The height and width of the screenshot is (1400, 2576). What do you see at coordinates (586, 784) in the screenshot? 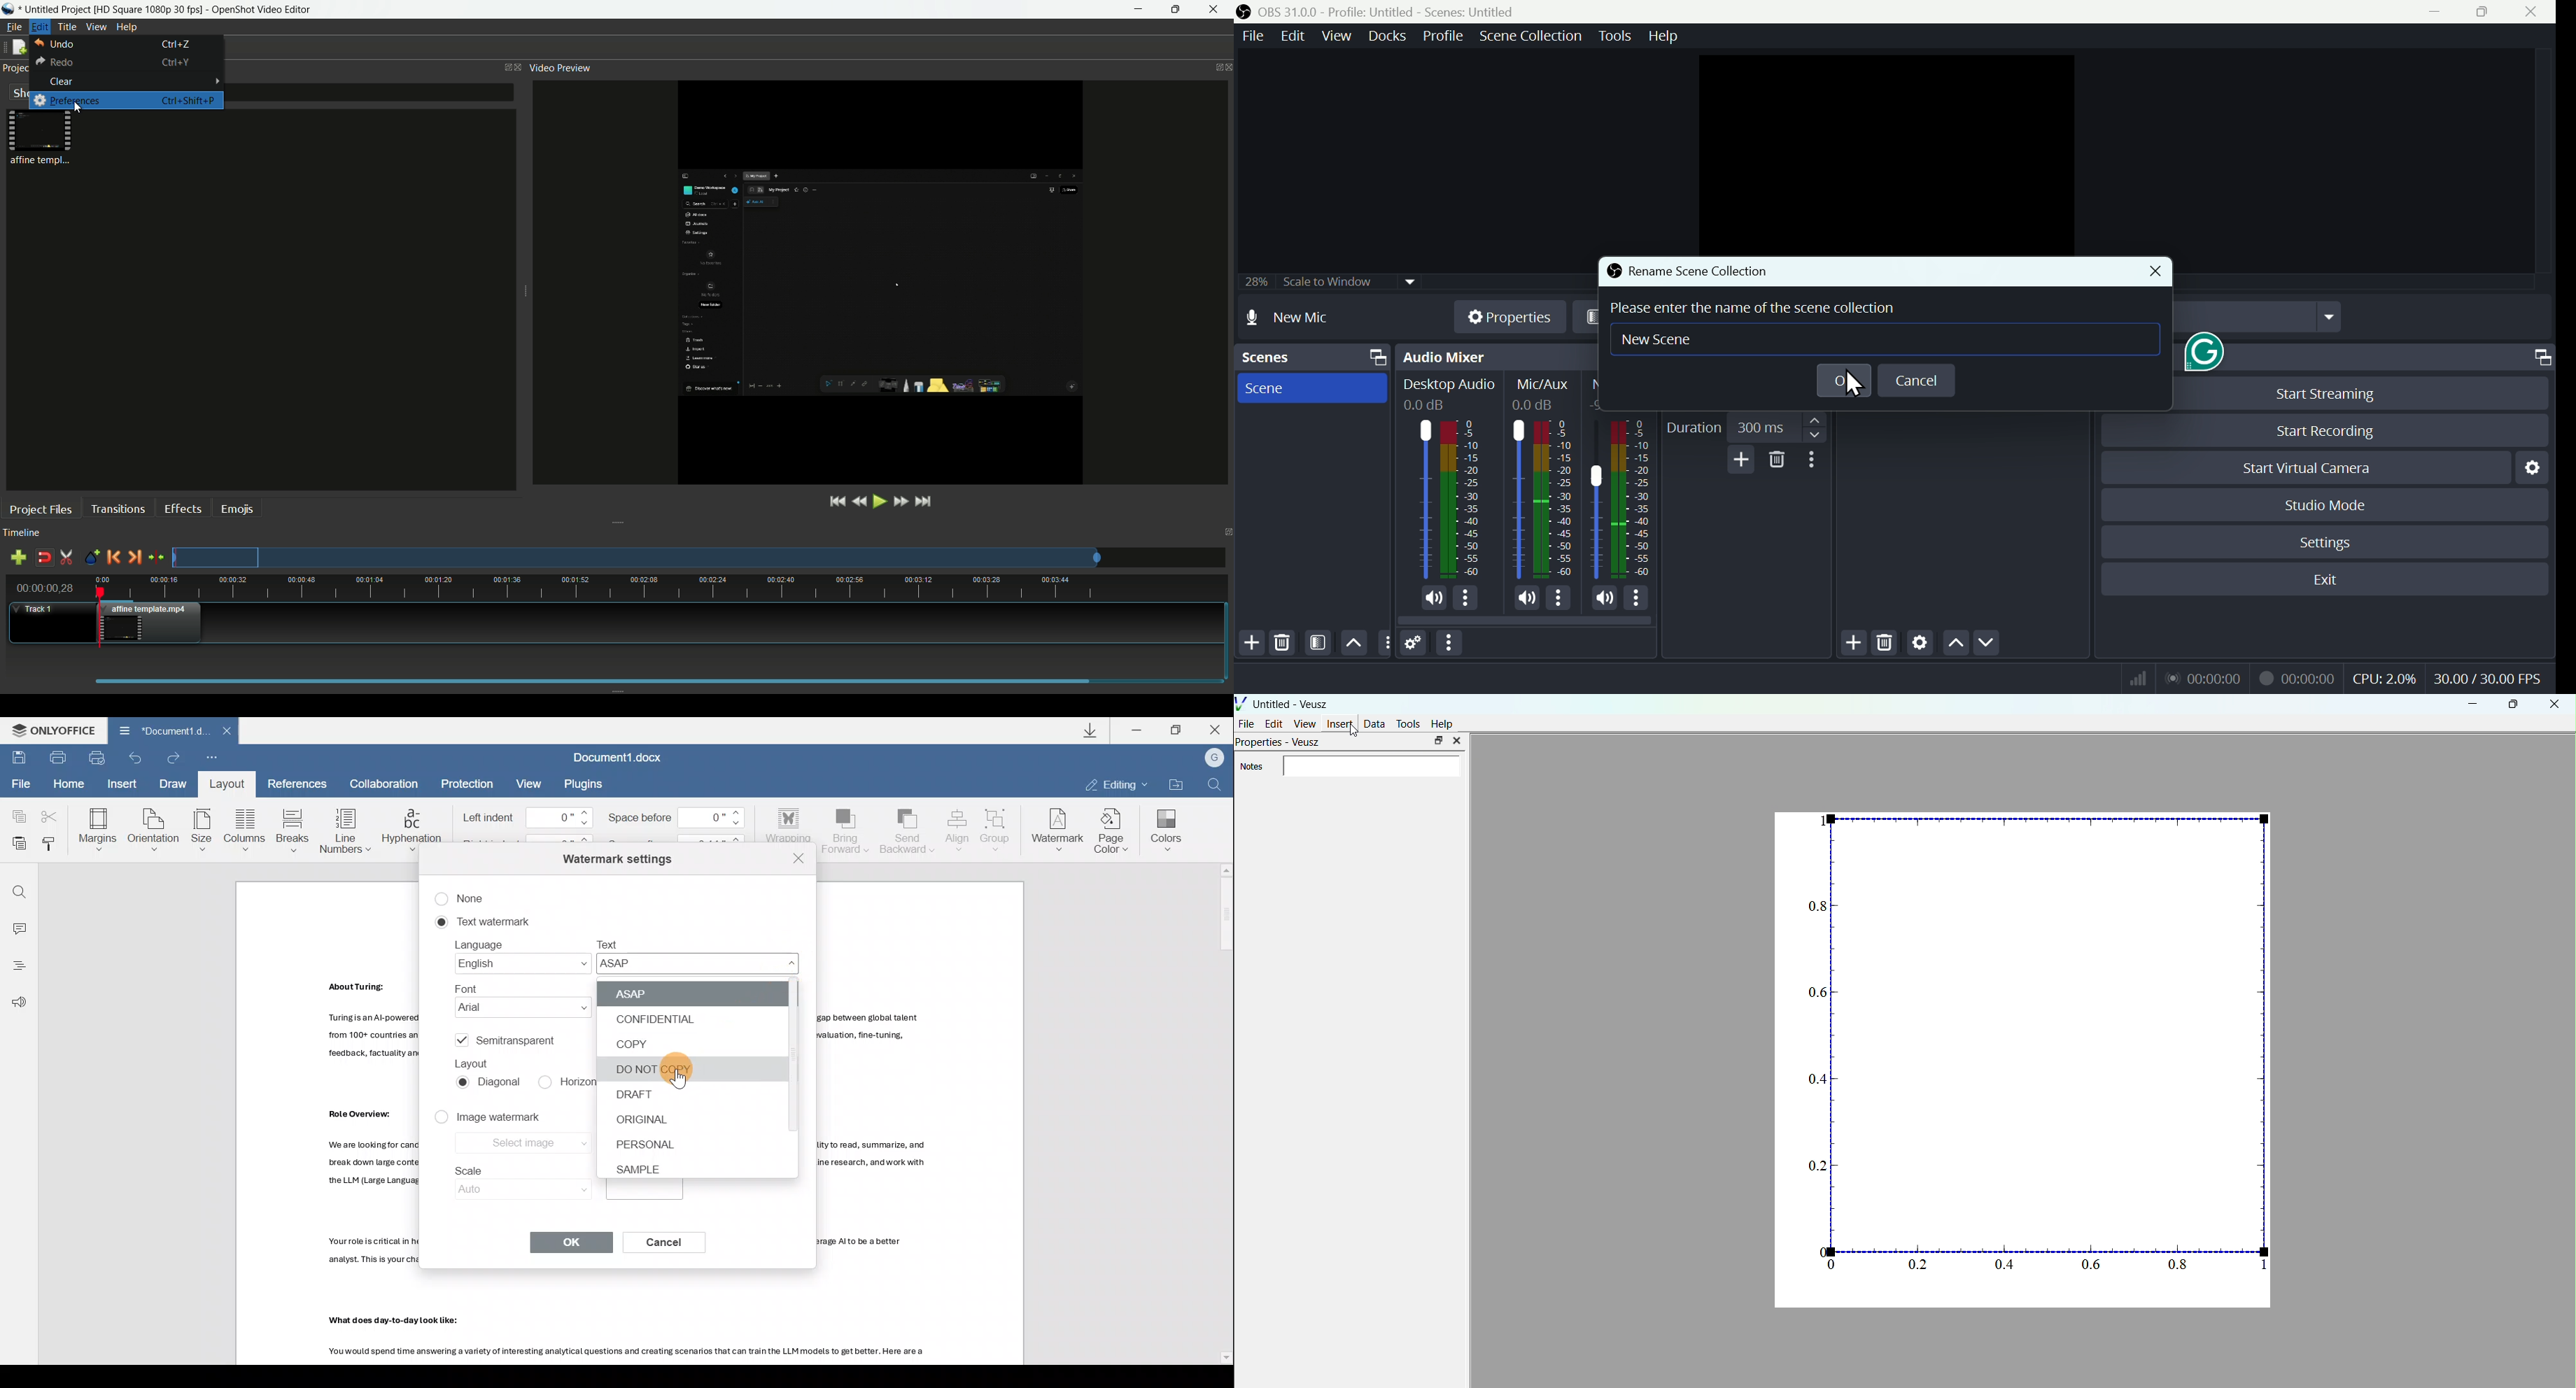
I see `Plugins` at bounding box center [586, 784].